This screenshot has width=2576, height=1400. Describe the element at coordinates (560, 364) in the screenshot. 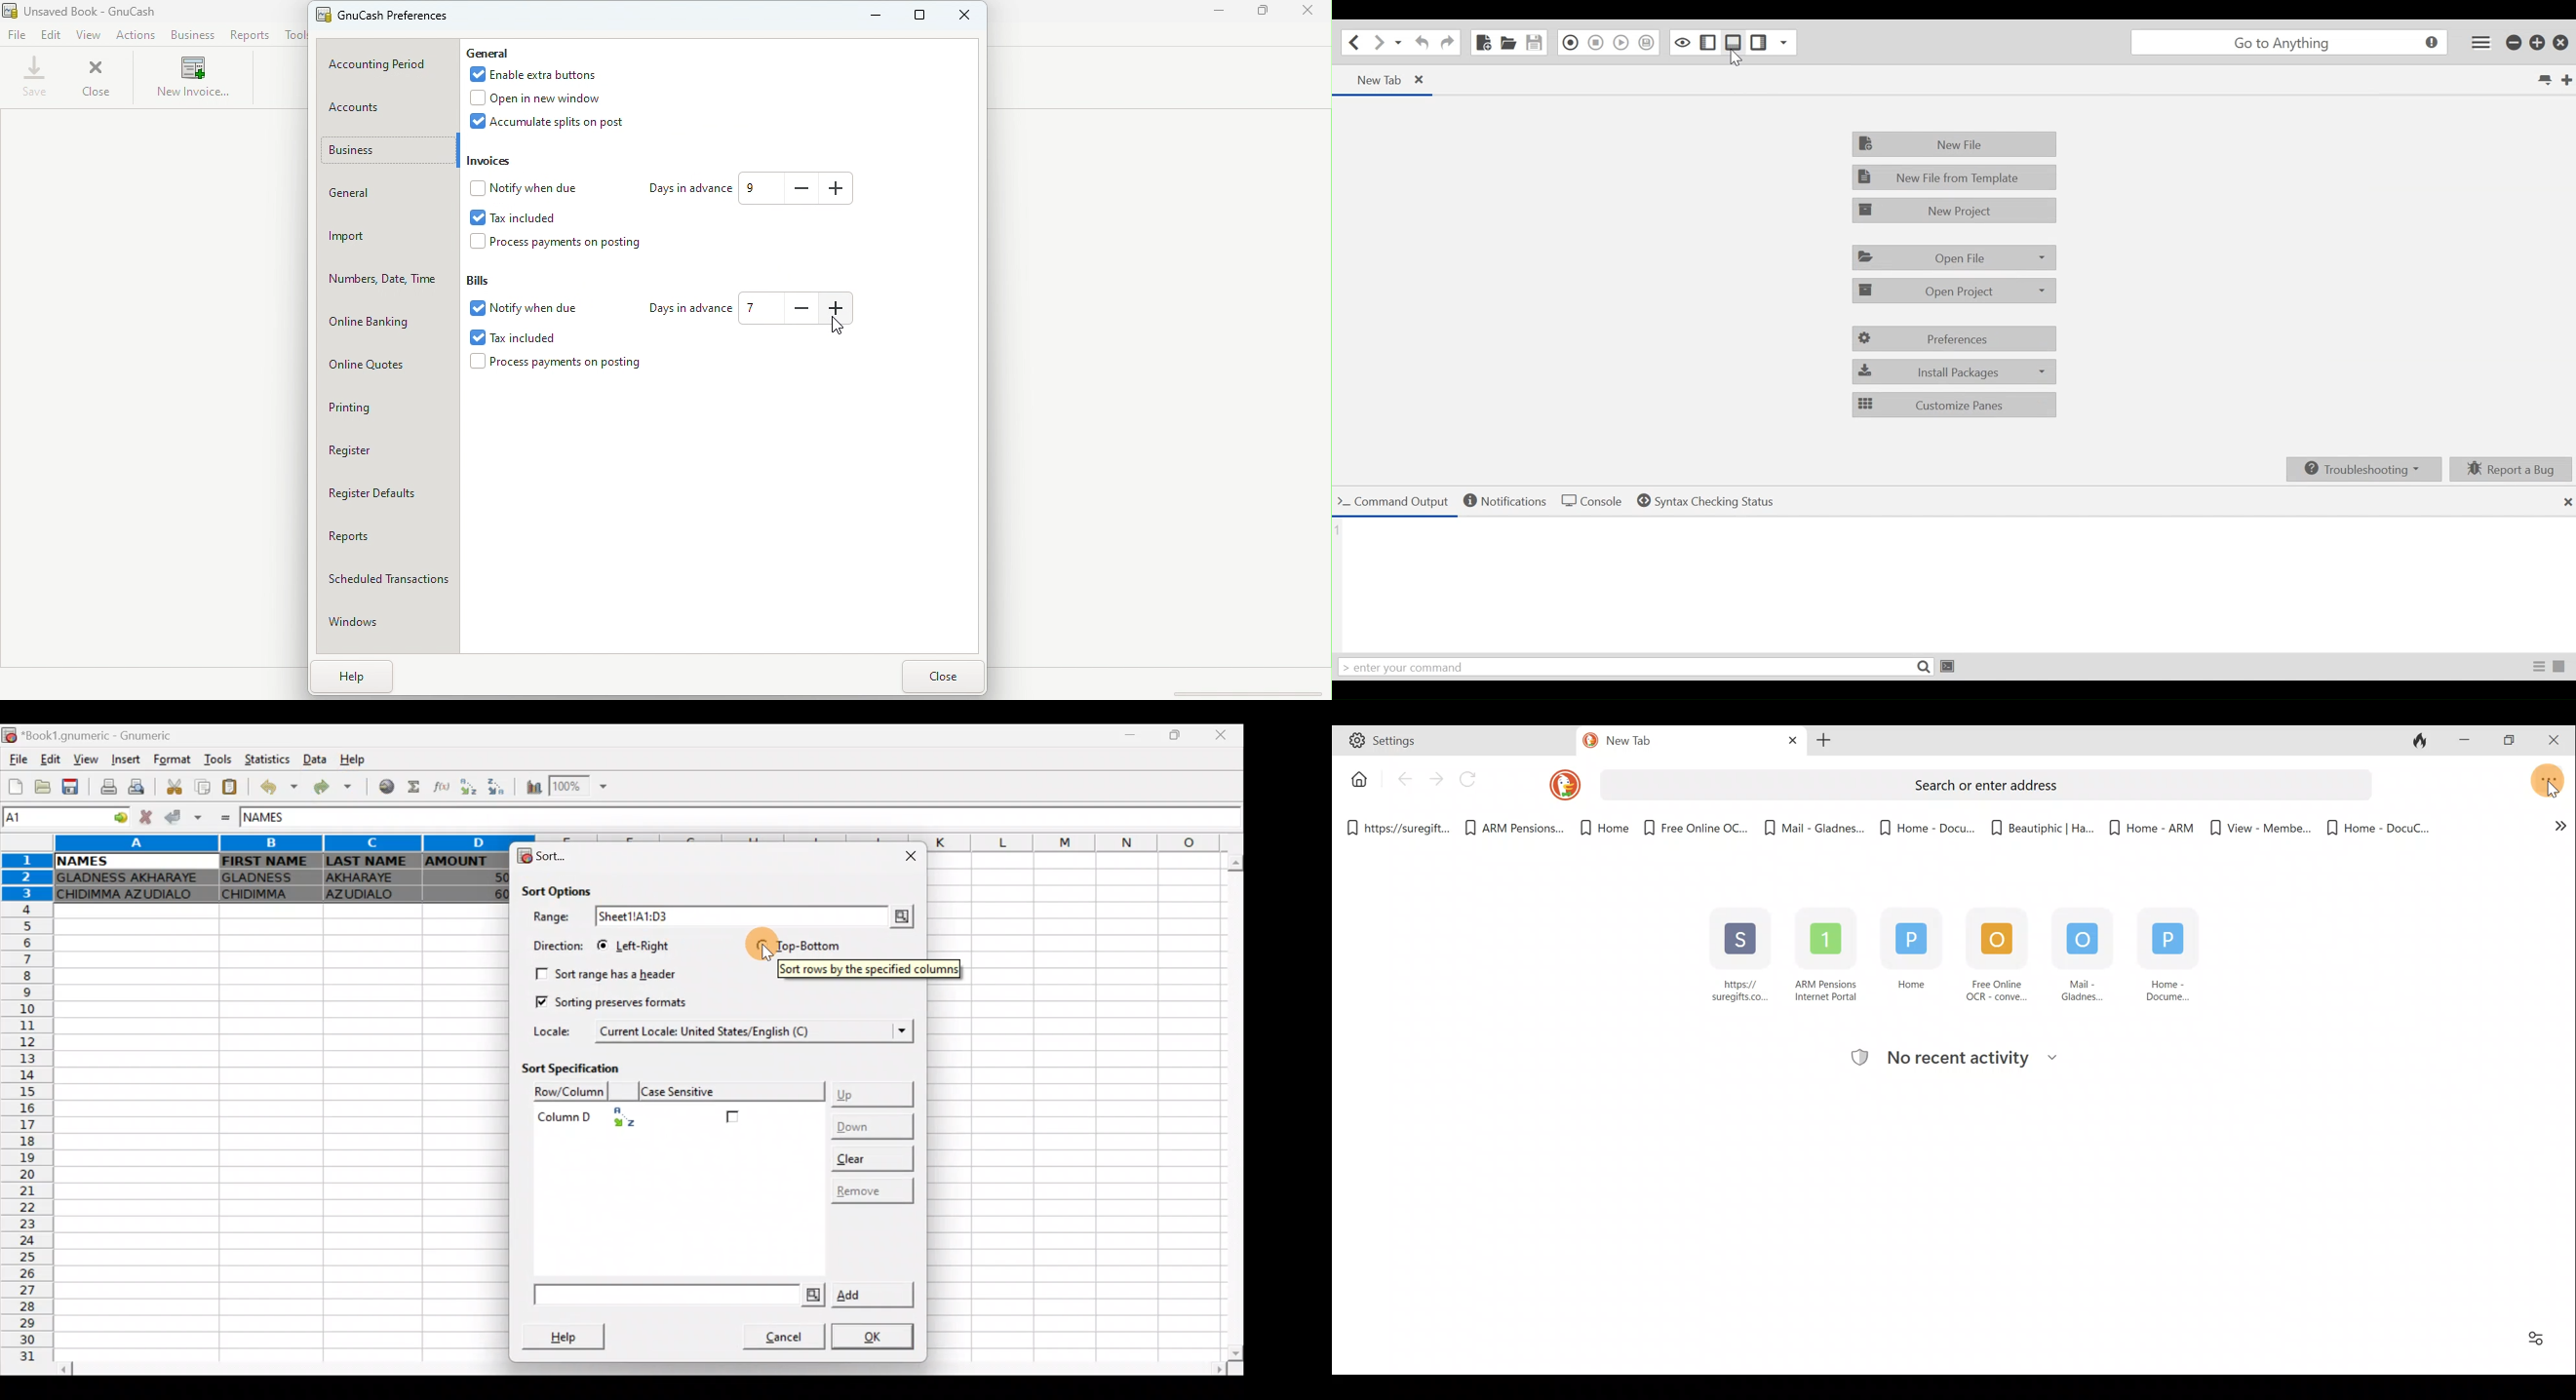

I see `Process payments on postings` at that location.